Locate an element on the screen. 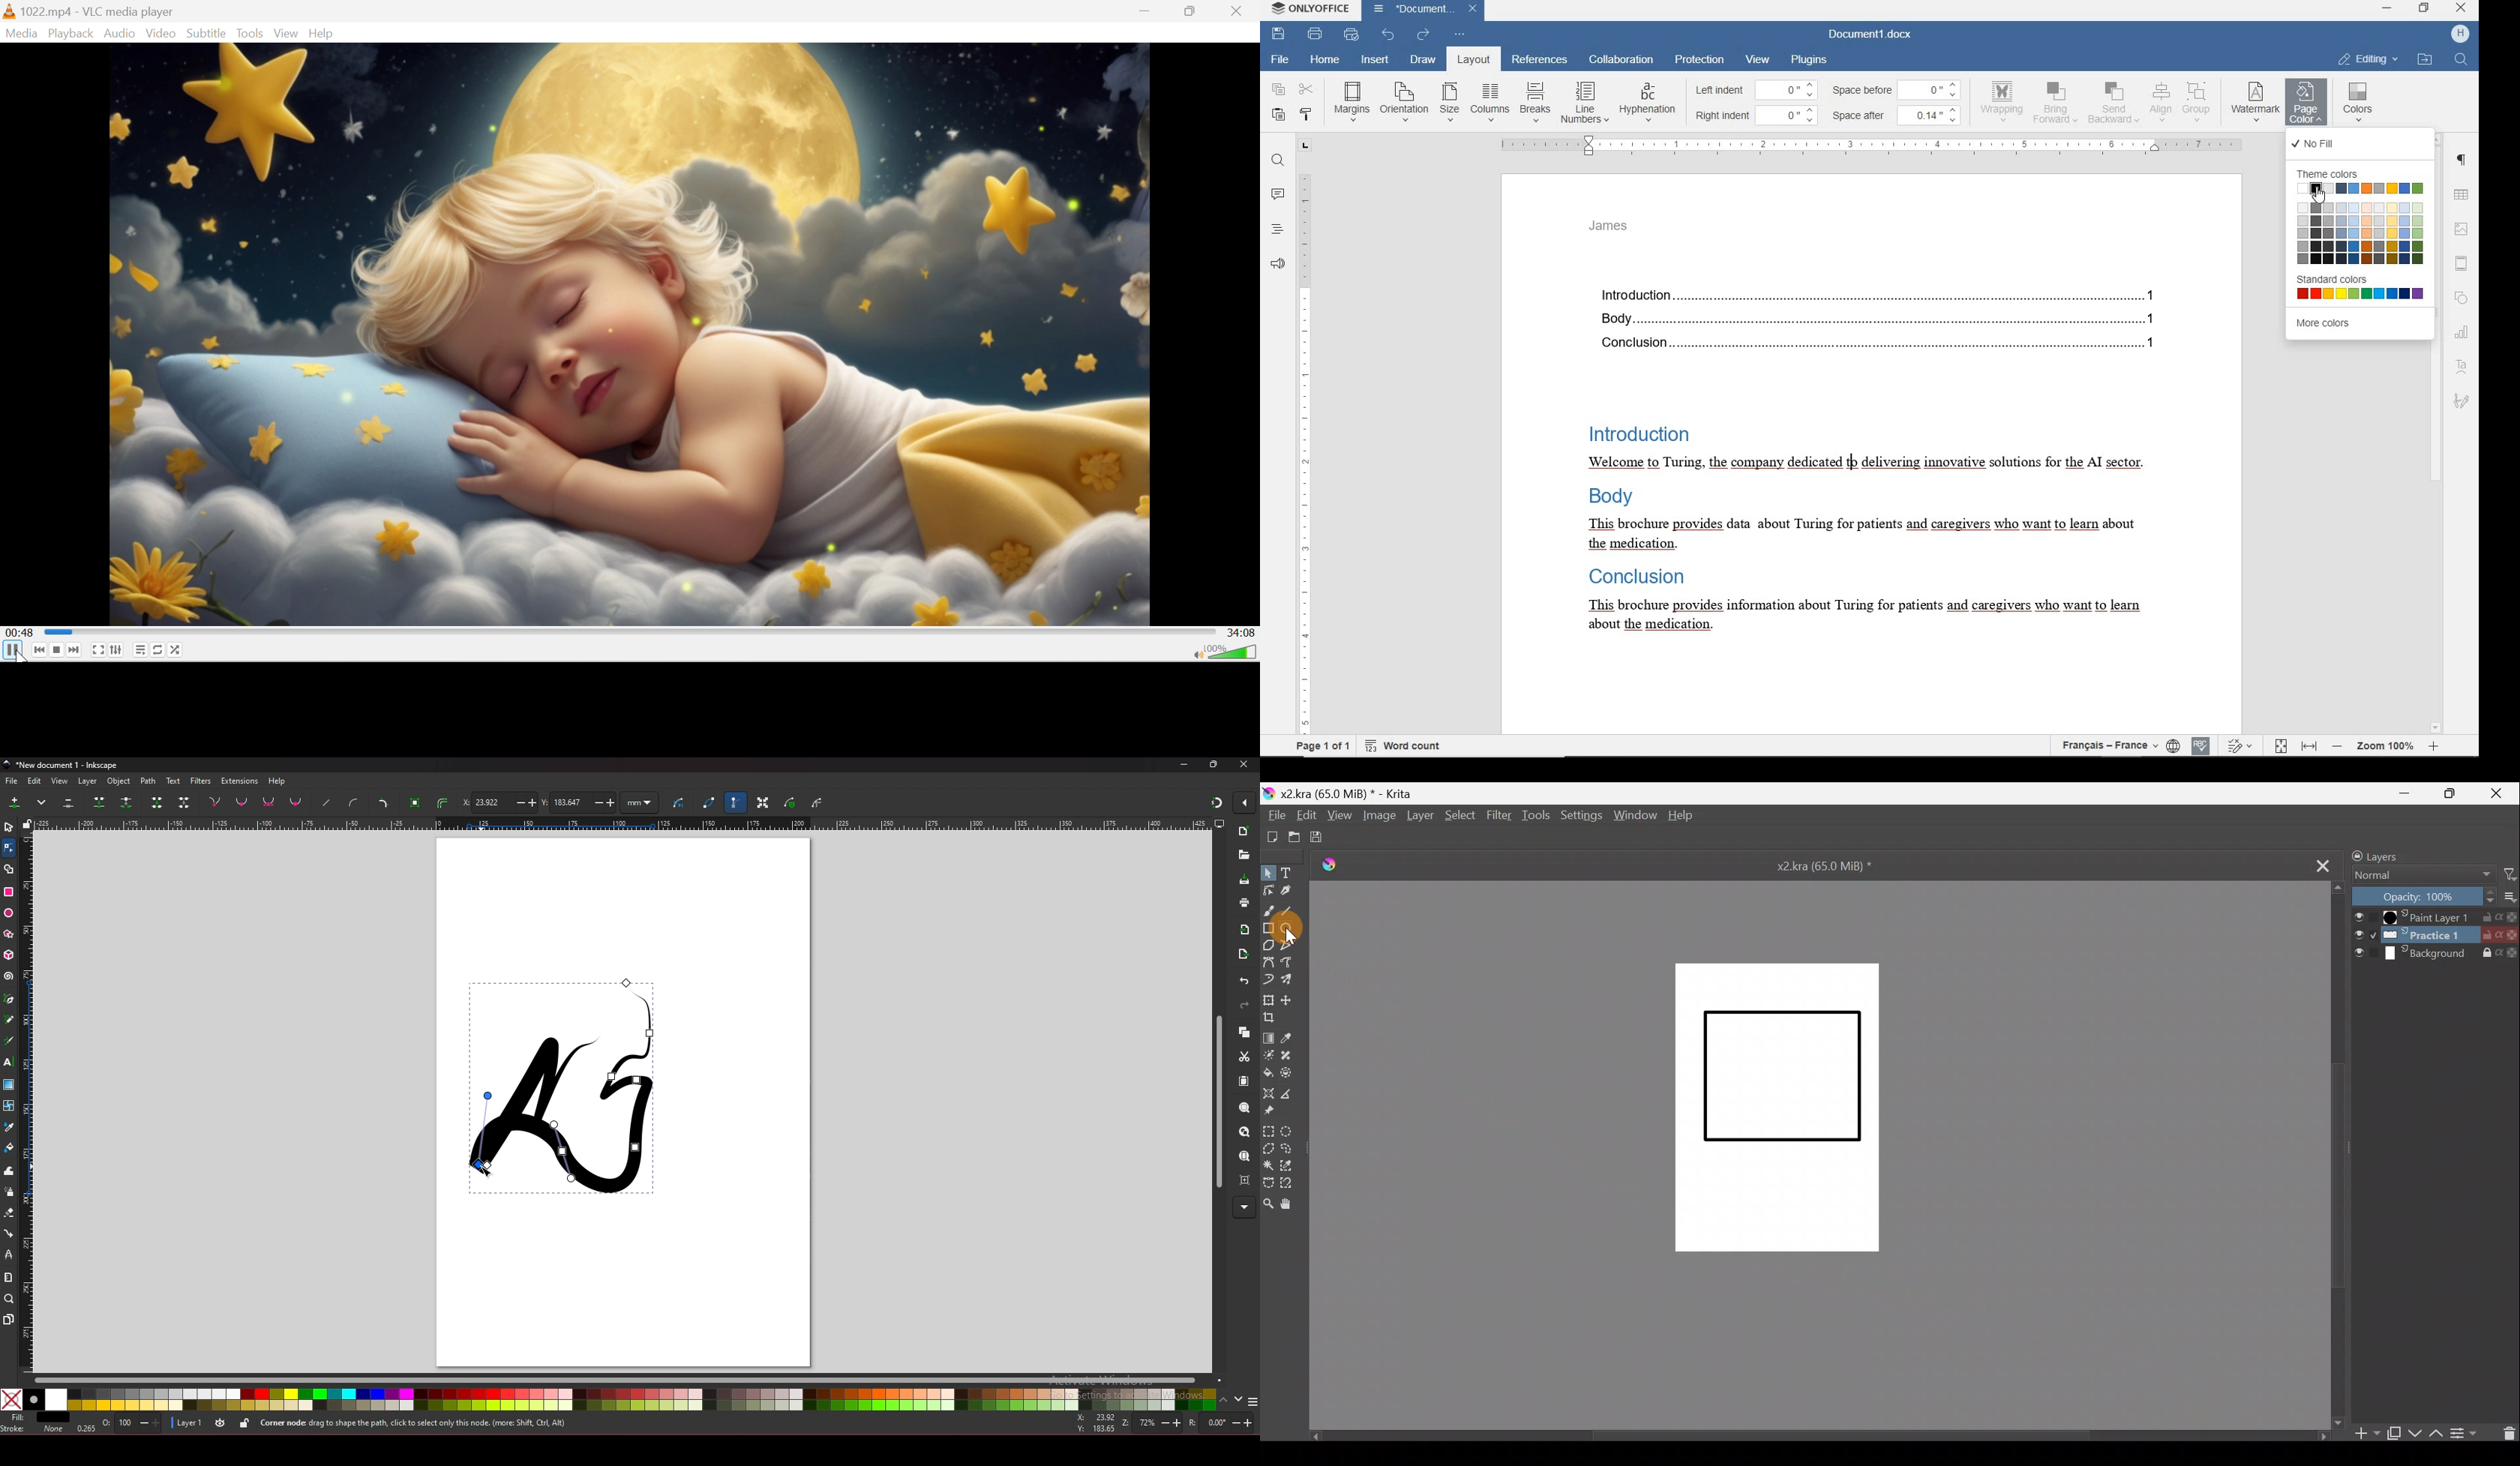 Image resolution: width=2520 pixels, height=1484 pixels. text is located at coordinates (1886, 463).